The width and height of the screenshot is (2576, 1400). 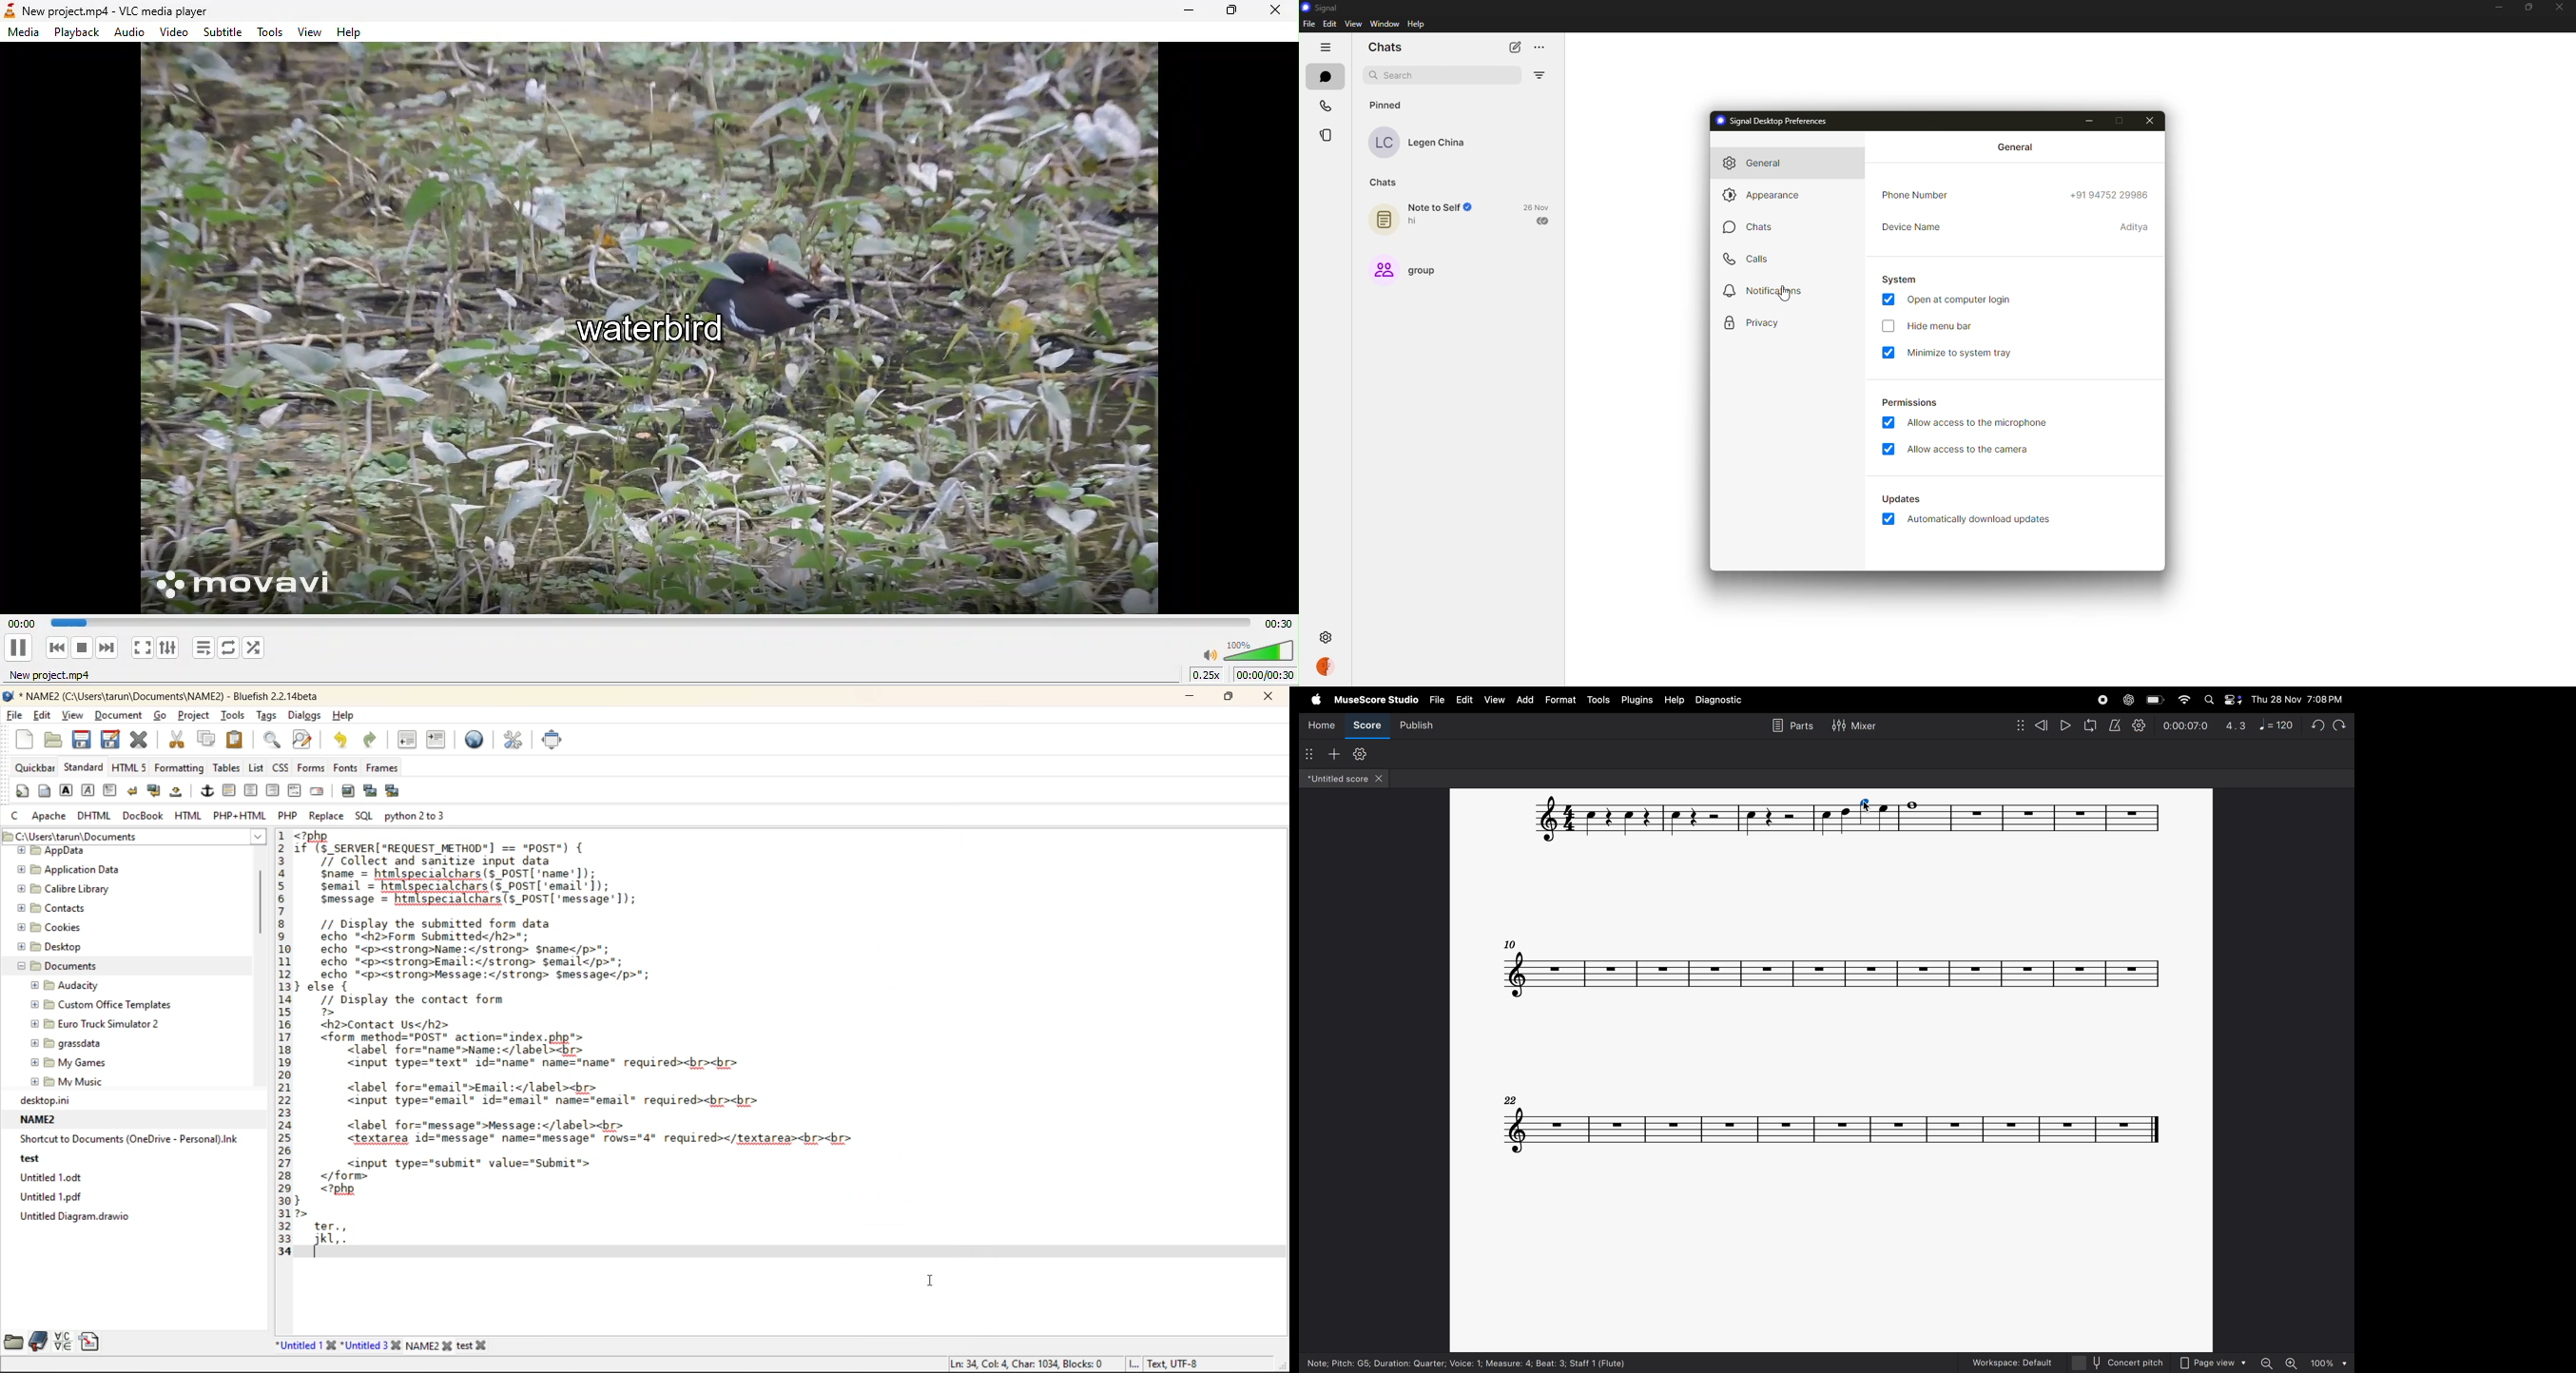 I want to click on permissions, so click(x=1910, y=401).